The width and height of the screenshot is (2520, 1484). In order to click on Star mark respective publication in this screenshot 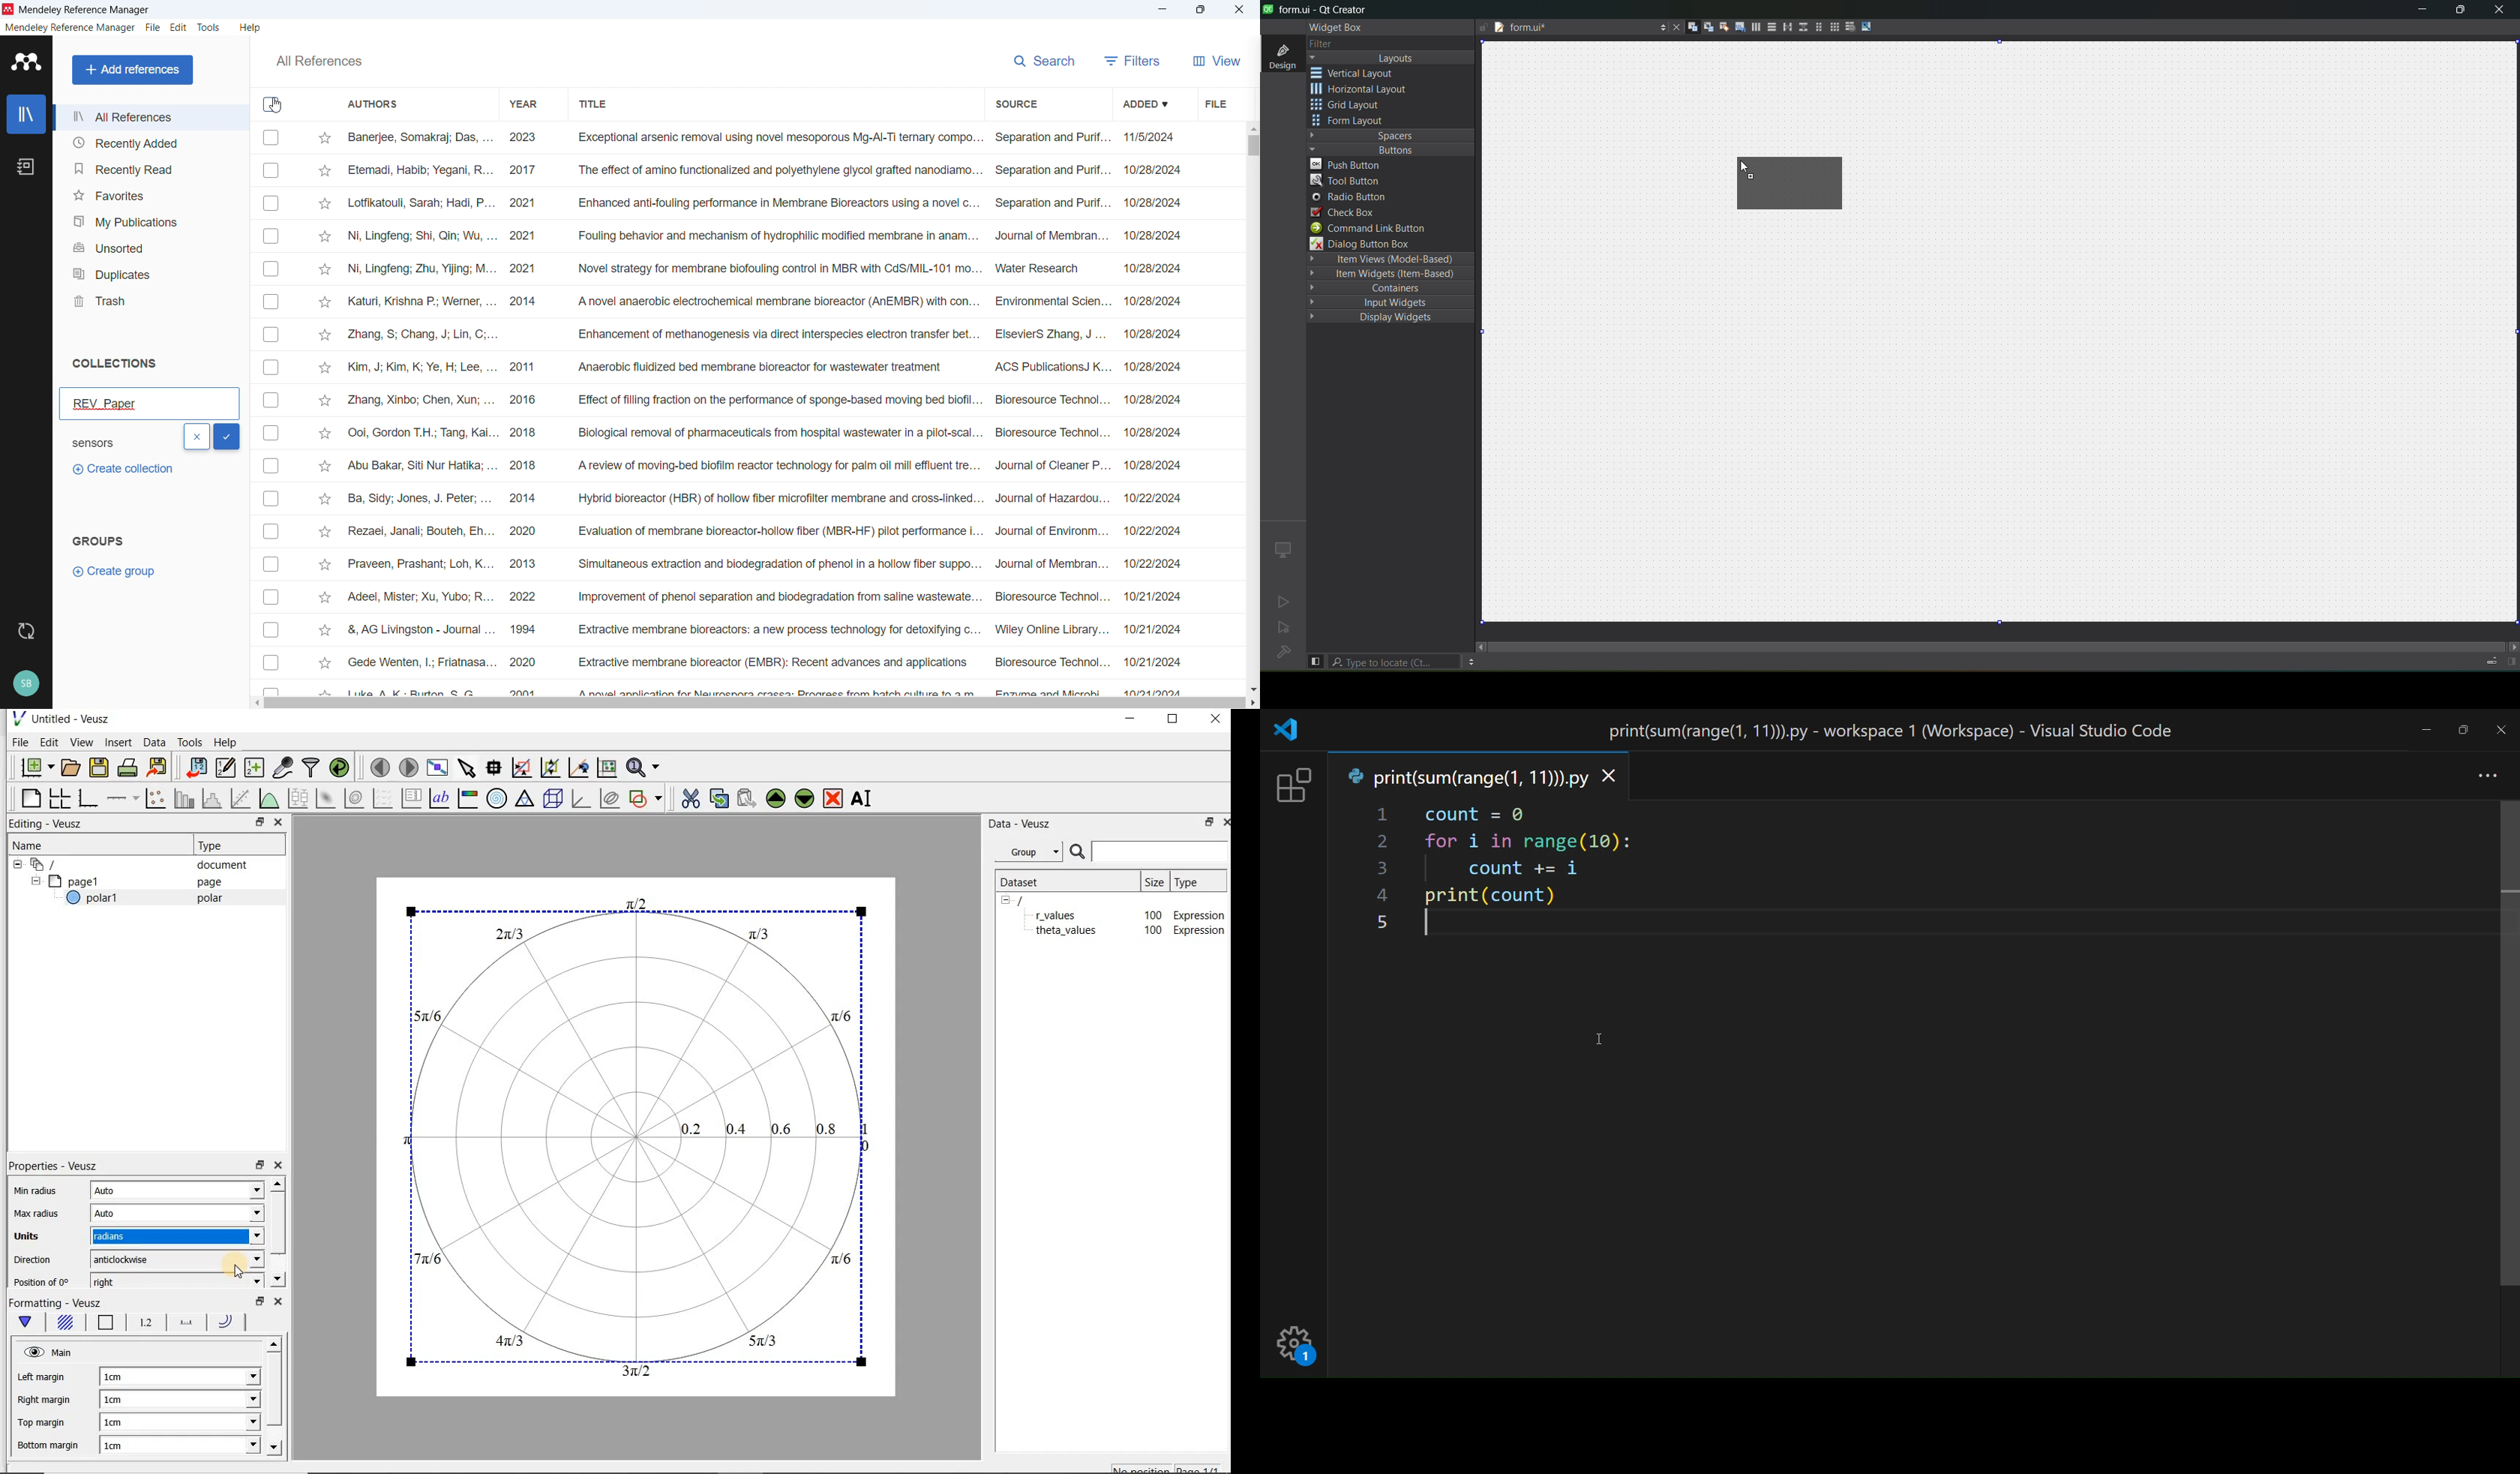, I will do `click(325, 171)`.